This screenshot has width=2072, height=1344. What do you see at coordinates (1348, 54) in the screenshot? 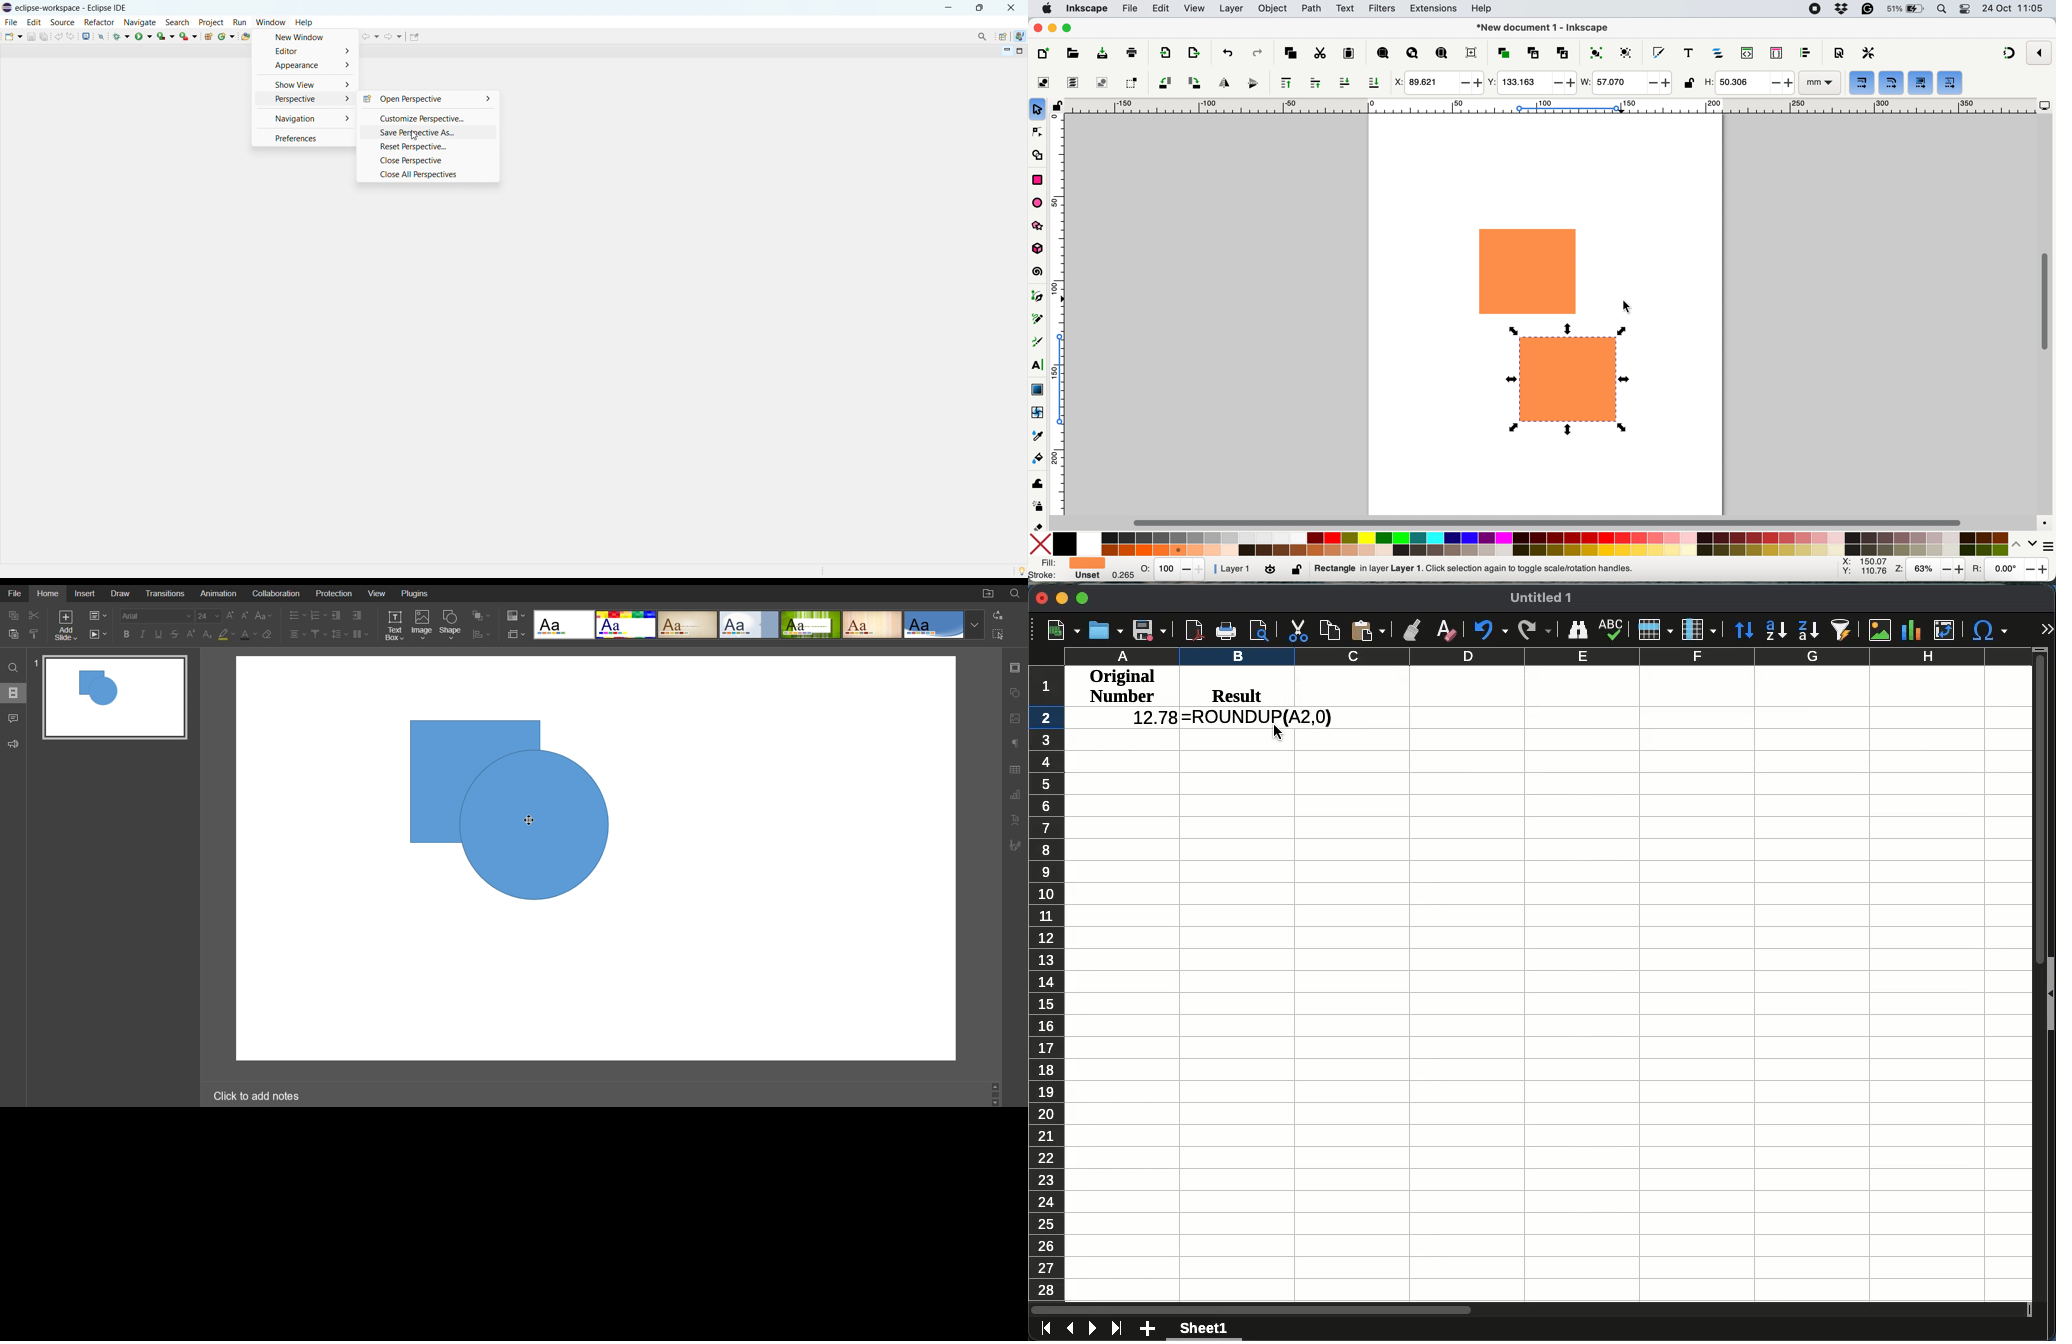
I see `paste` at bounding box center [1348, 54].